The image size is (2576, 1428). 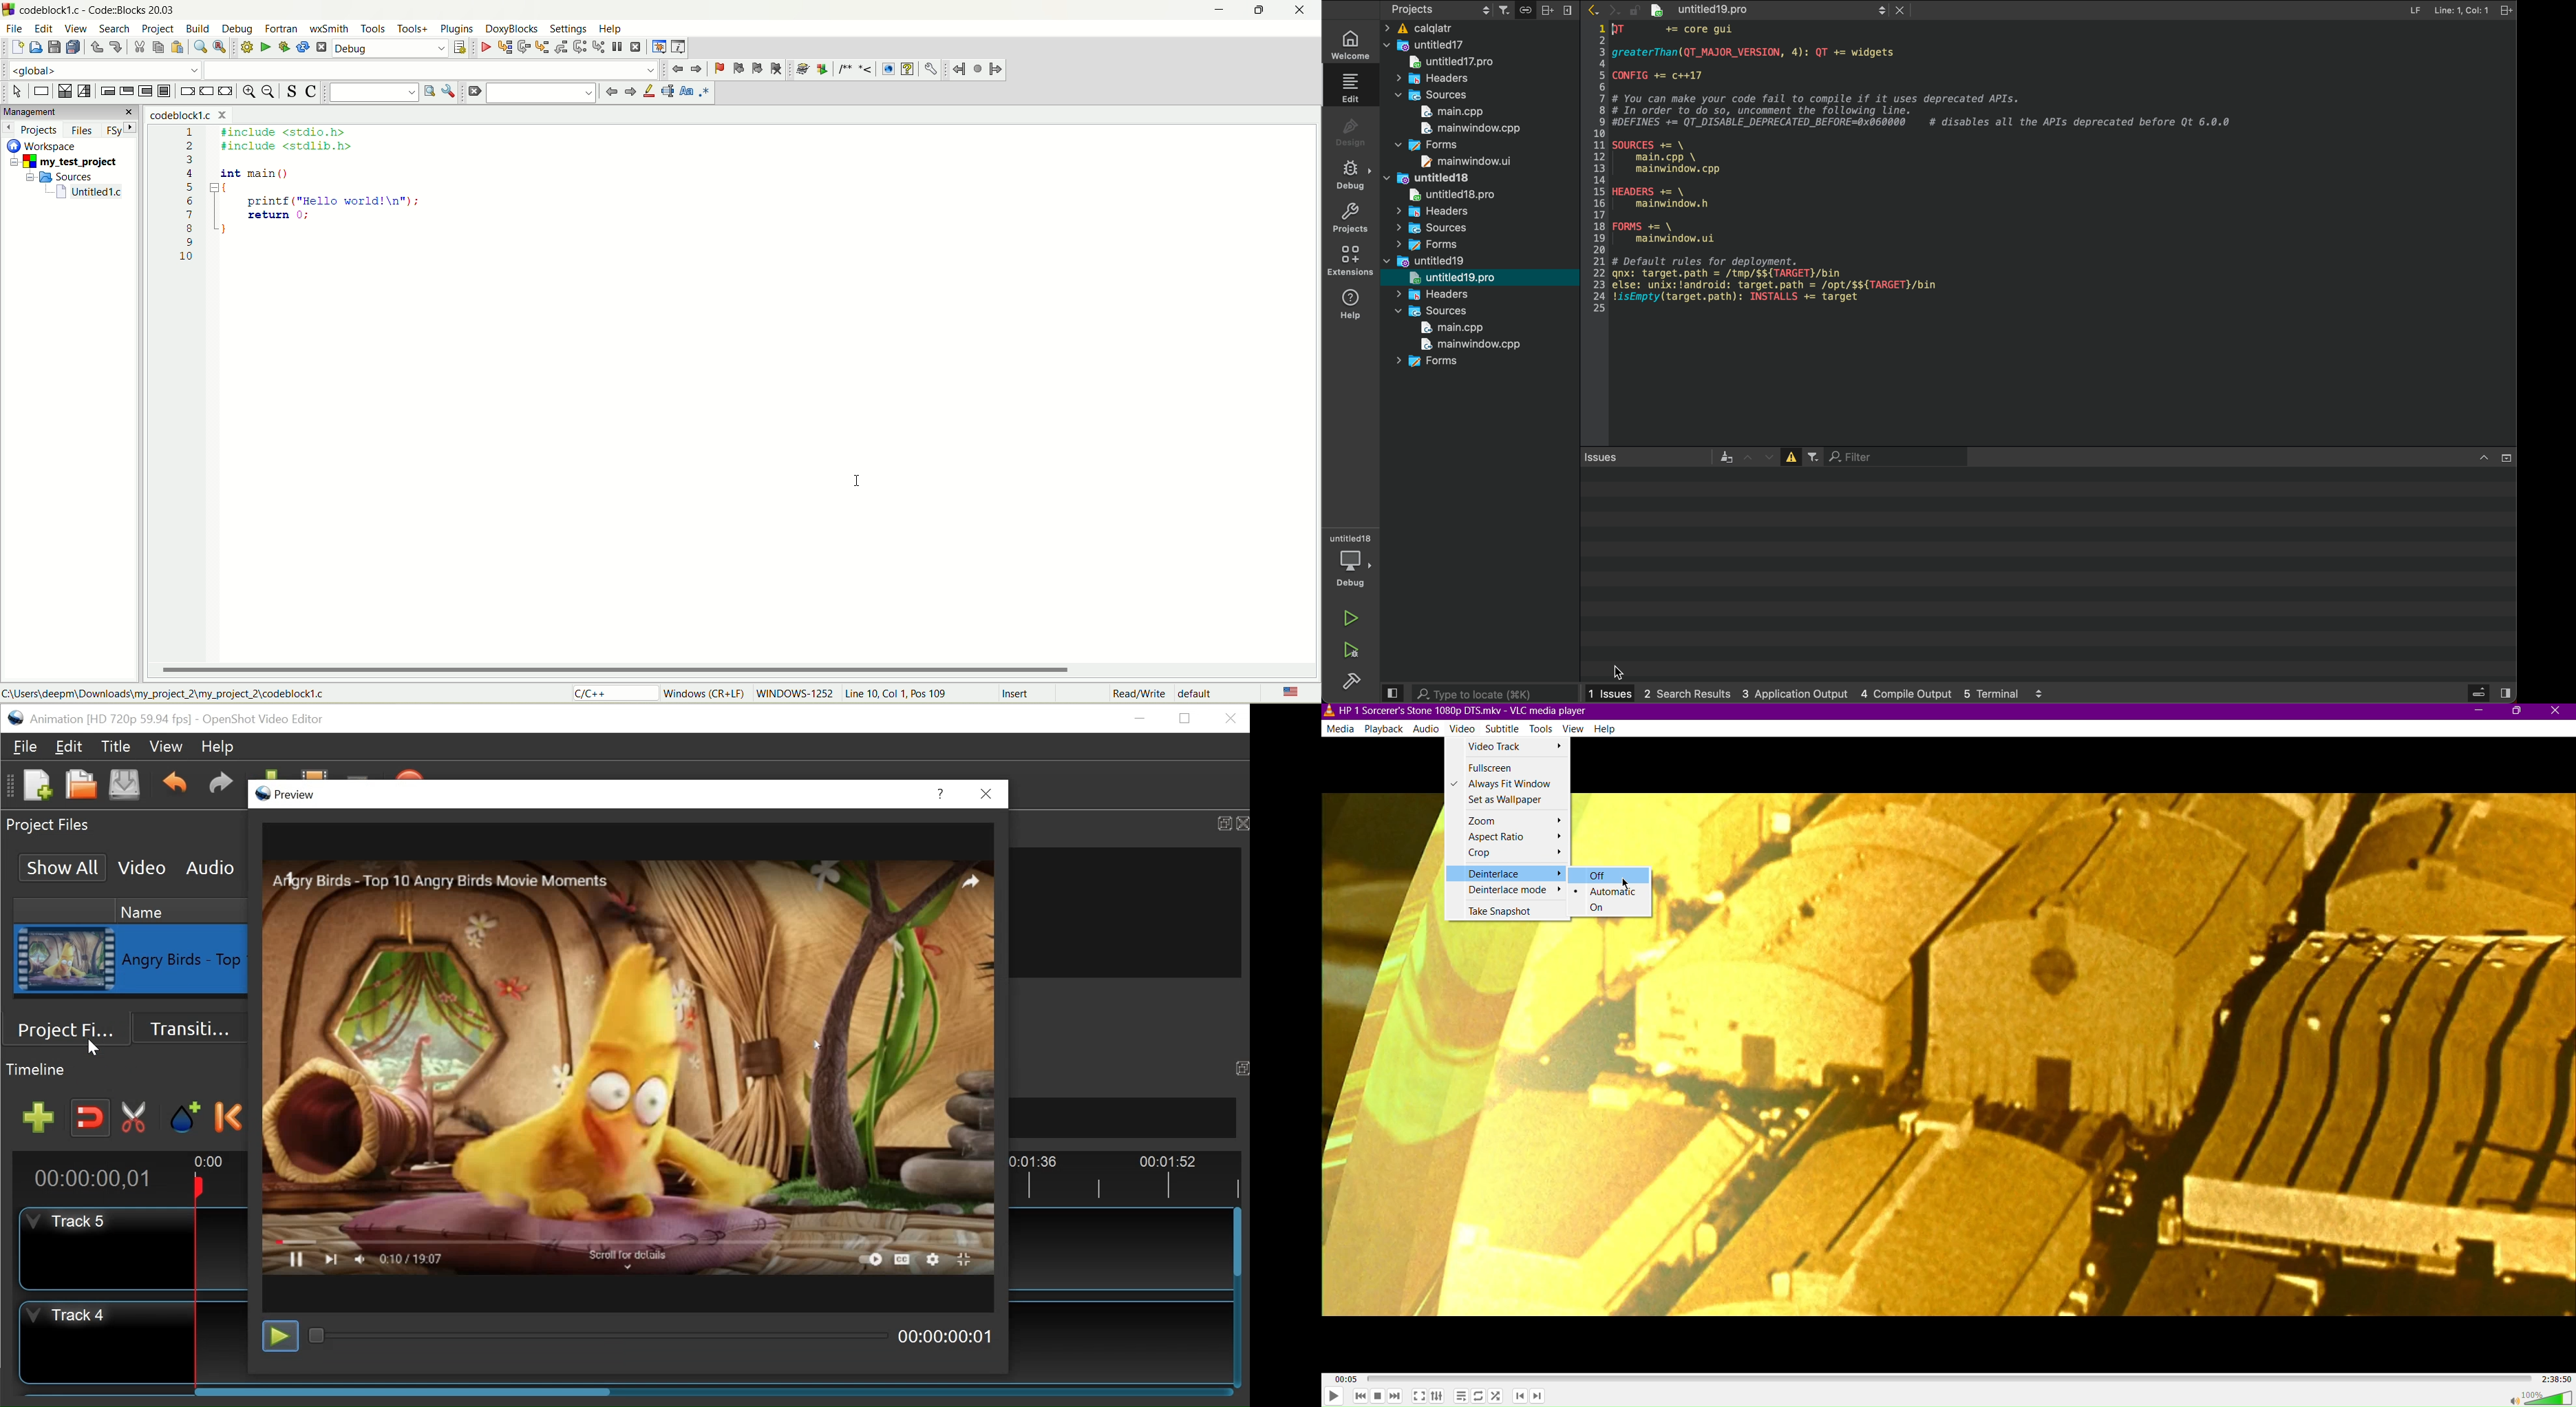 I want to click on project, so click(x=157, y=30).